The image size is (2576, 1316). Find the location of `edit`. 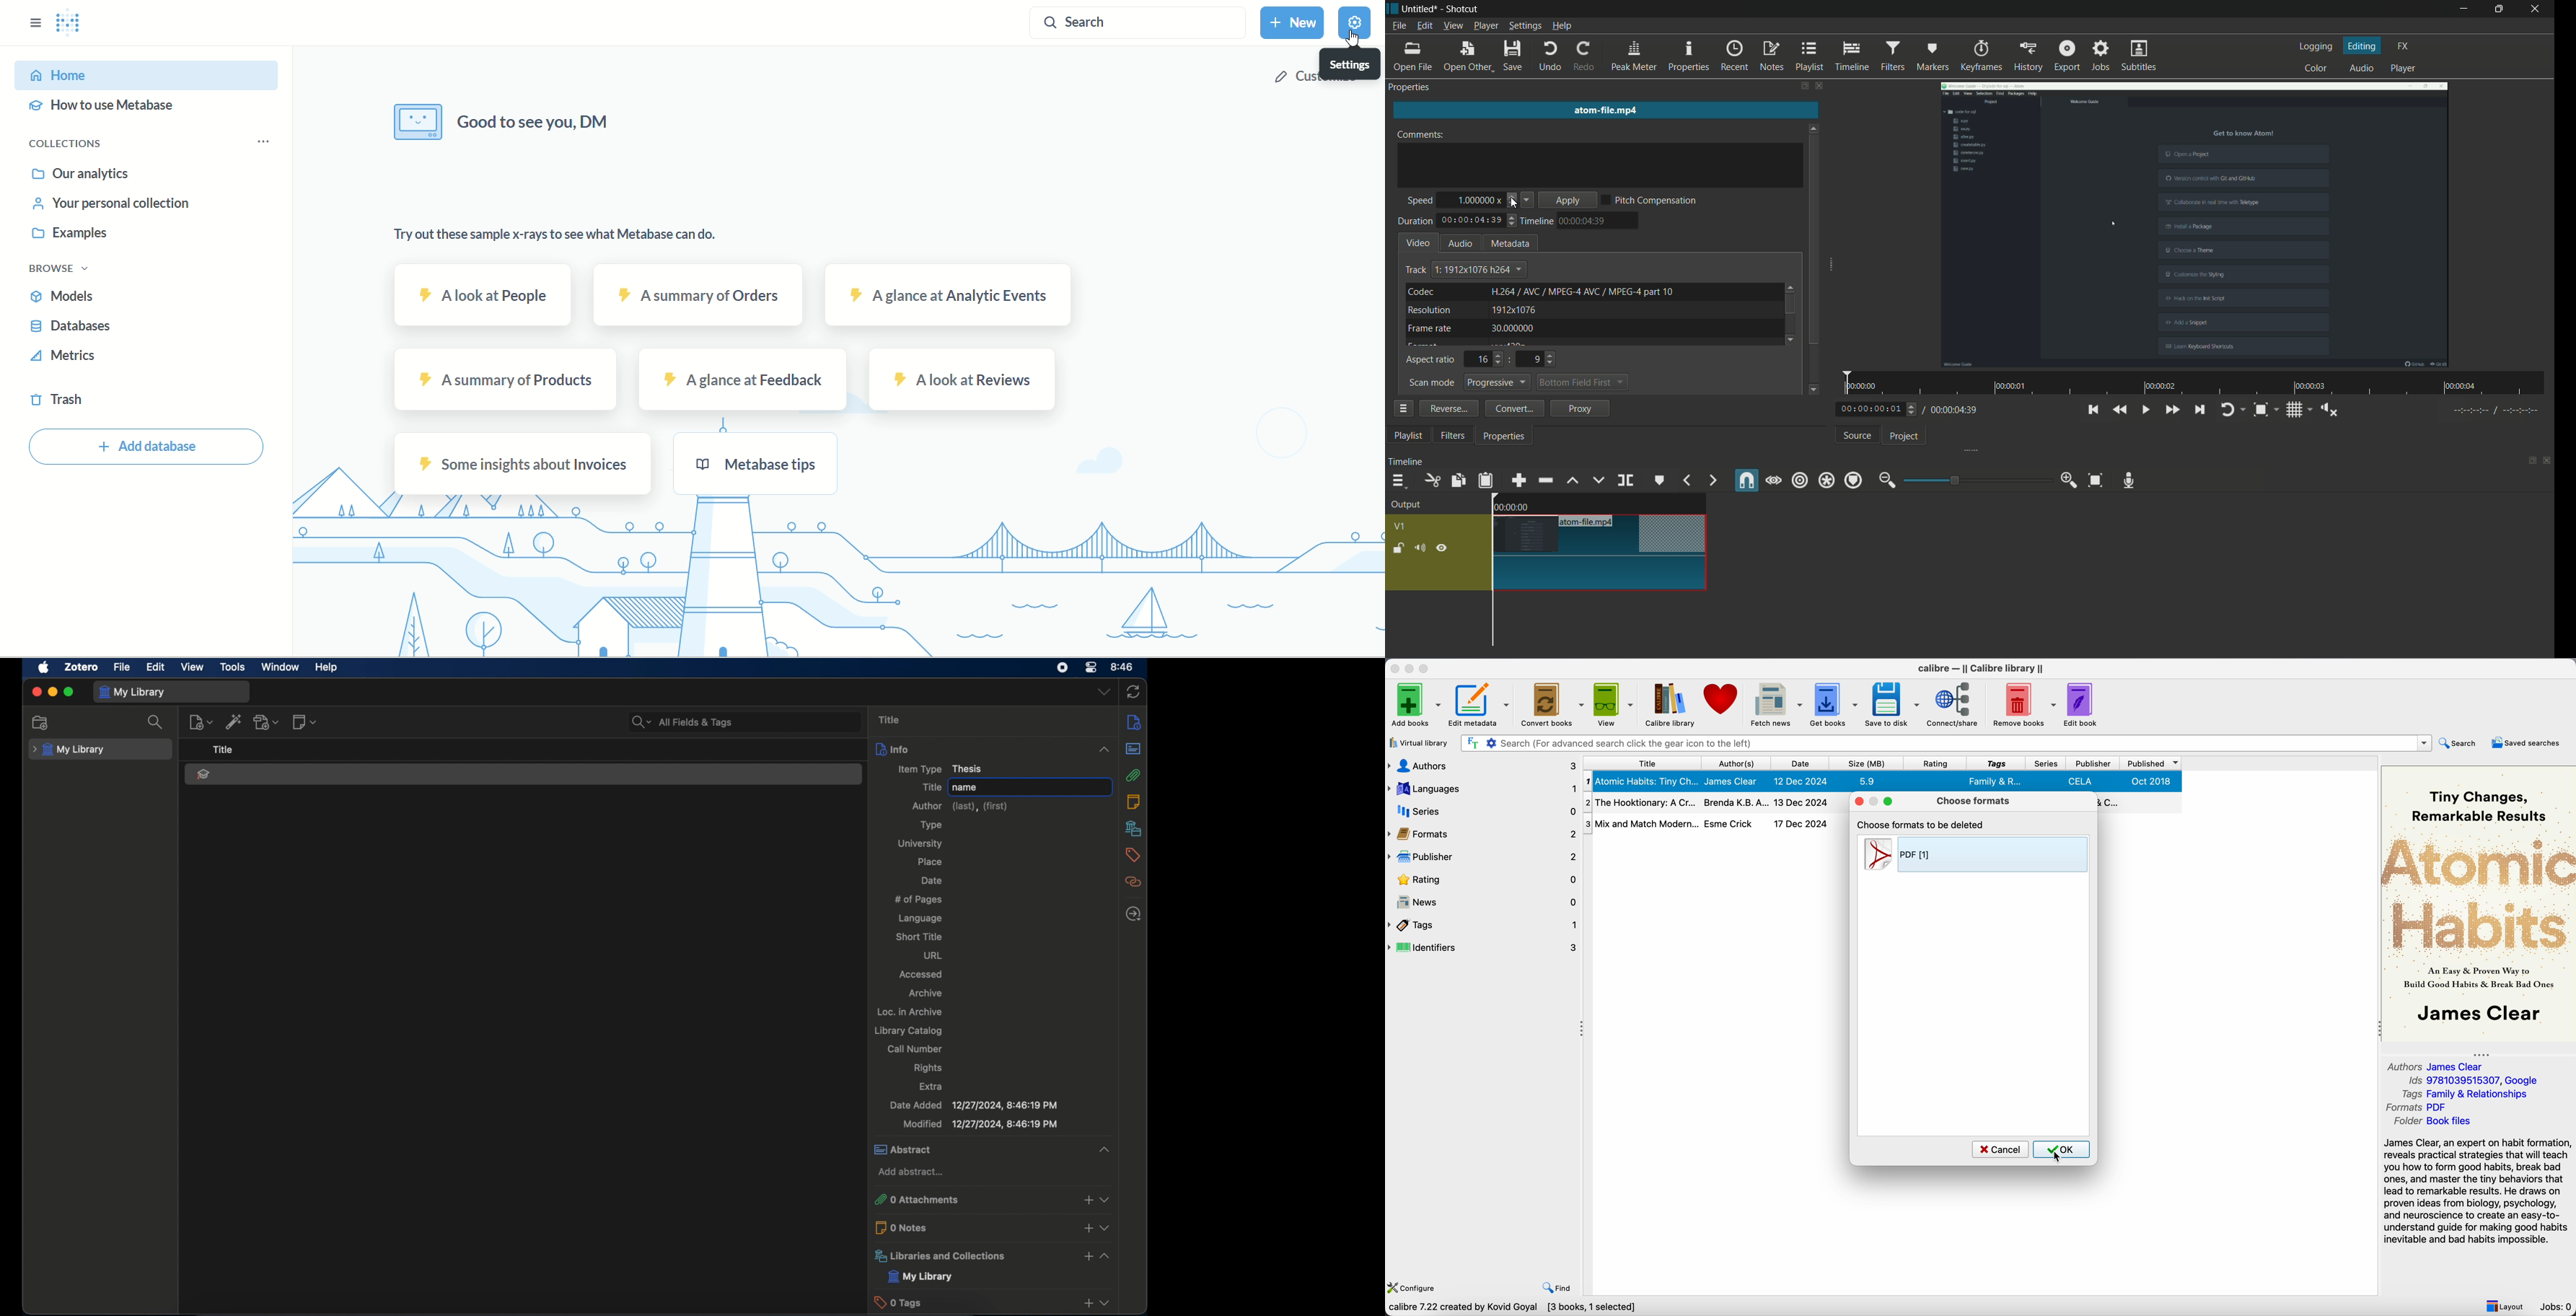

edit is located at coordinates (155, 667).